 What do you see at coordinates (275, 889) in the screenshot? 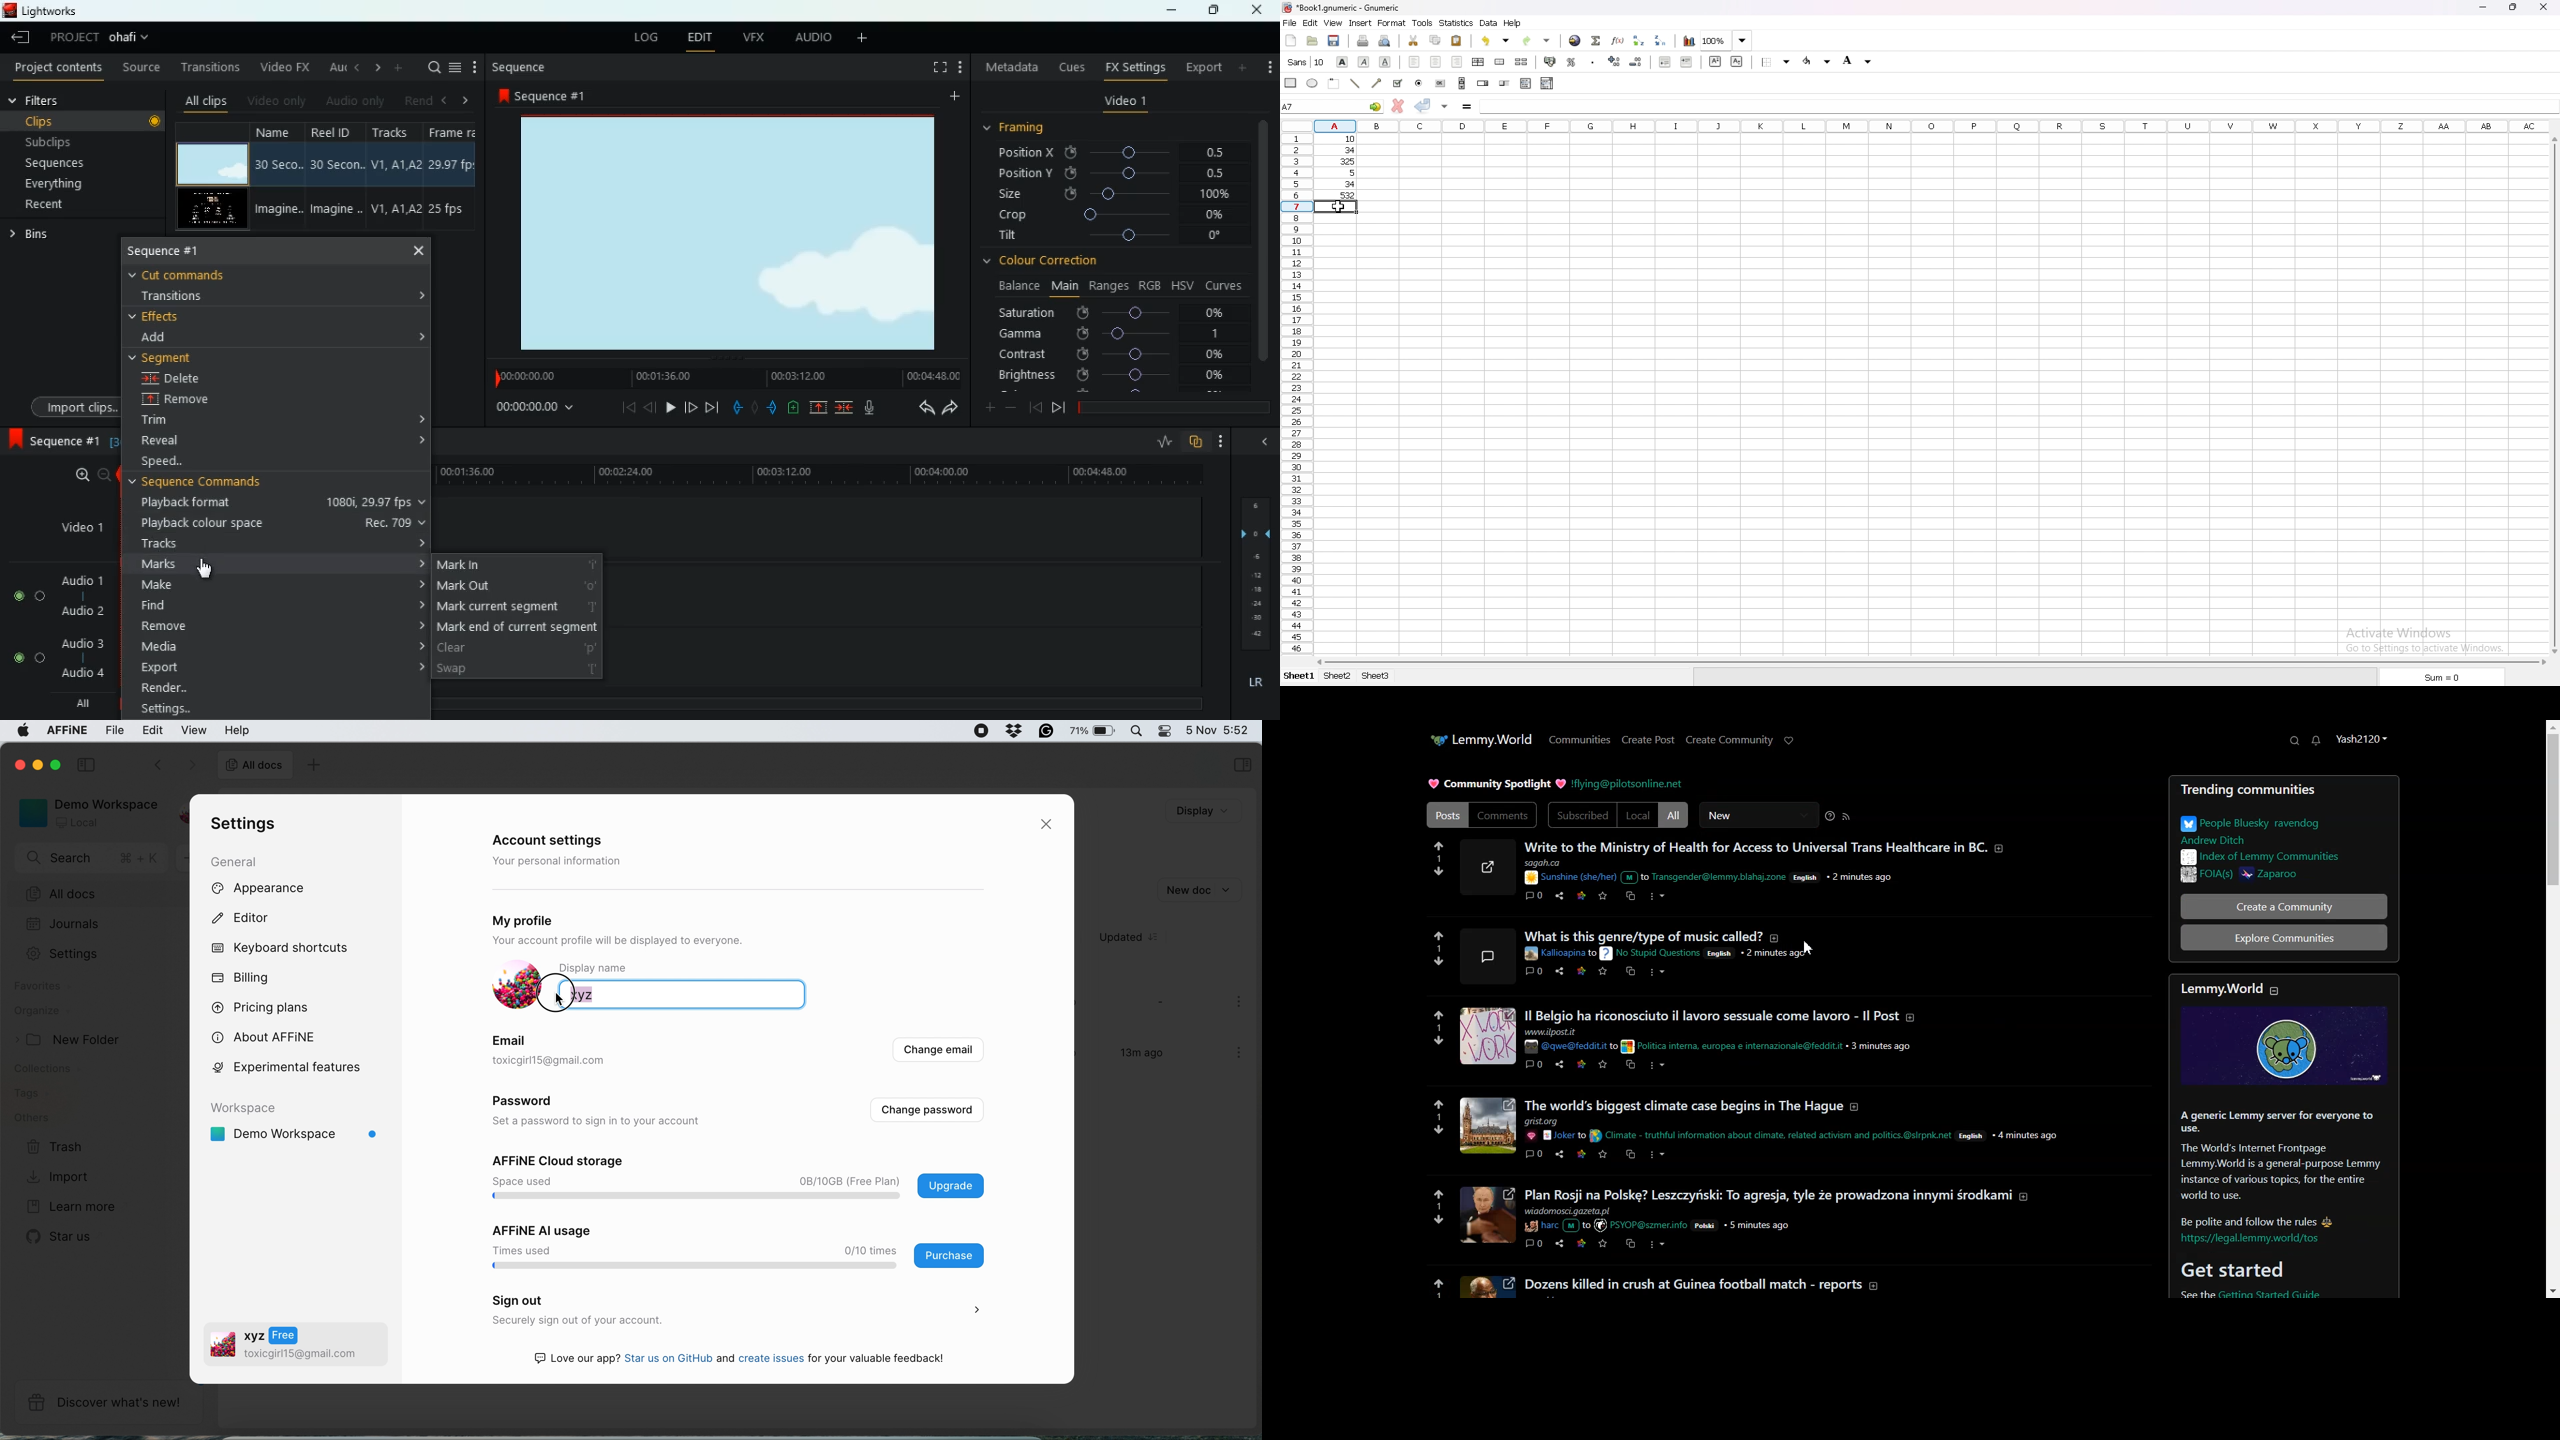
I see `appearance` at bounding box center [275, 889].